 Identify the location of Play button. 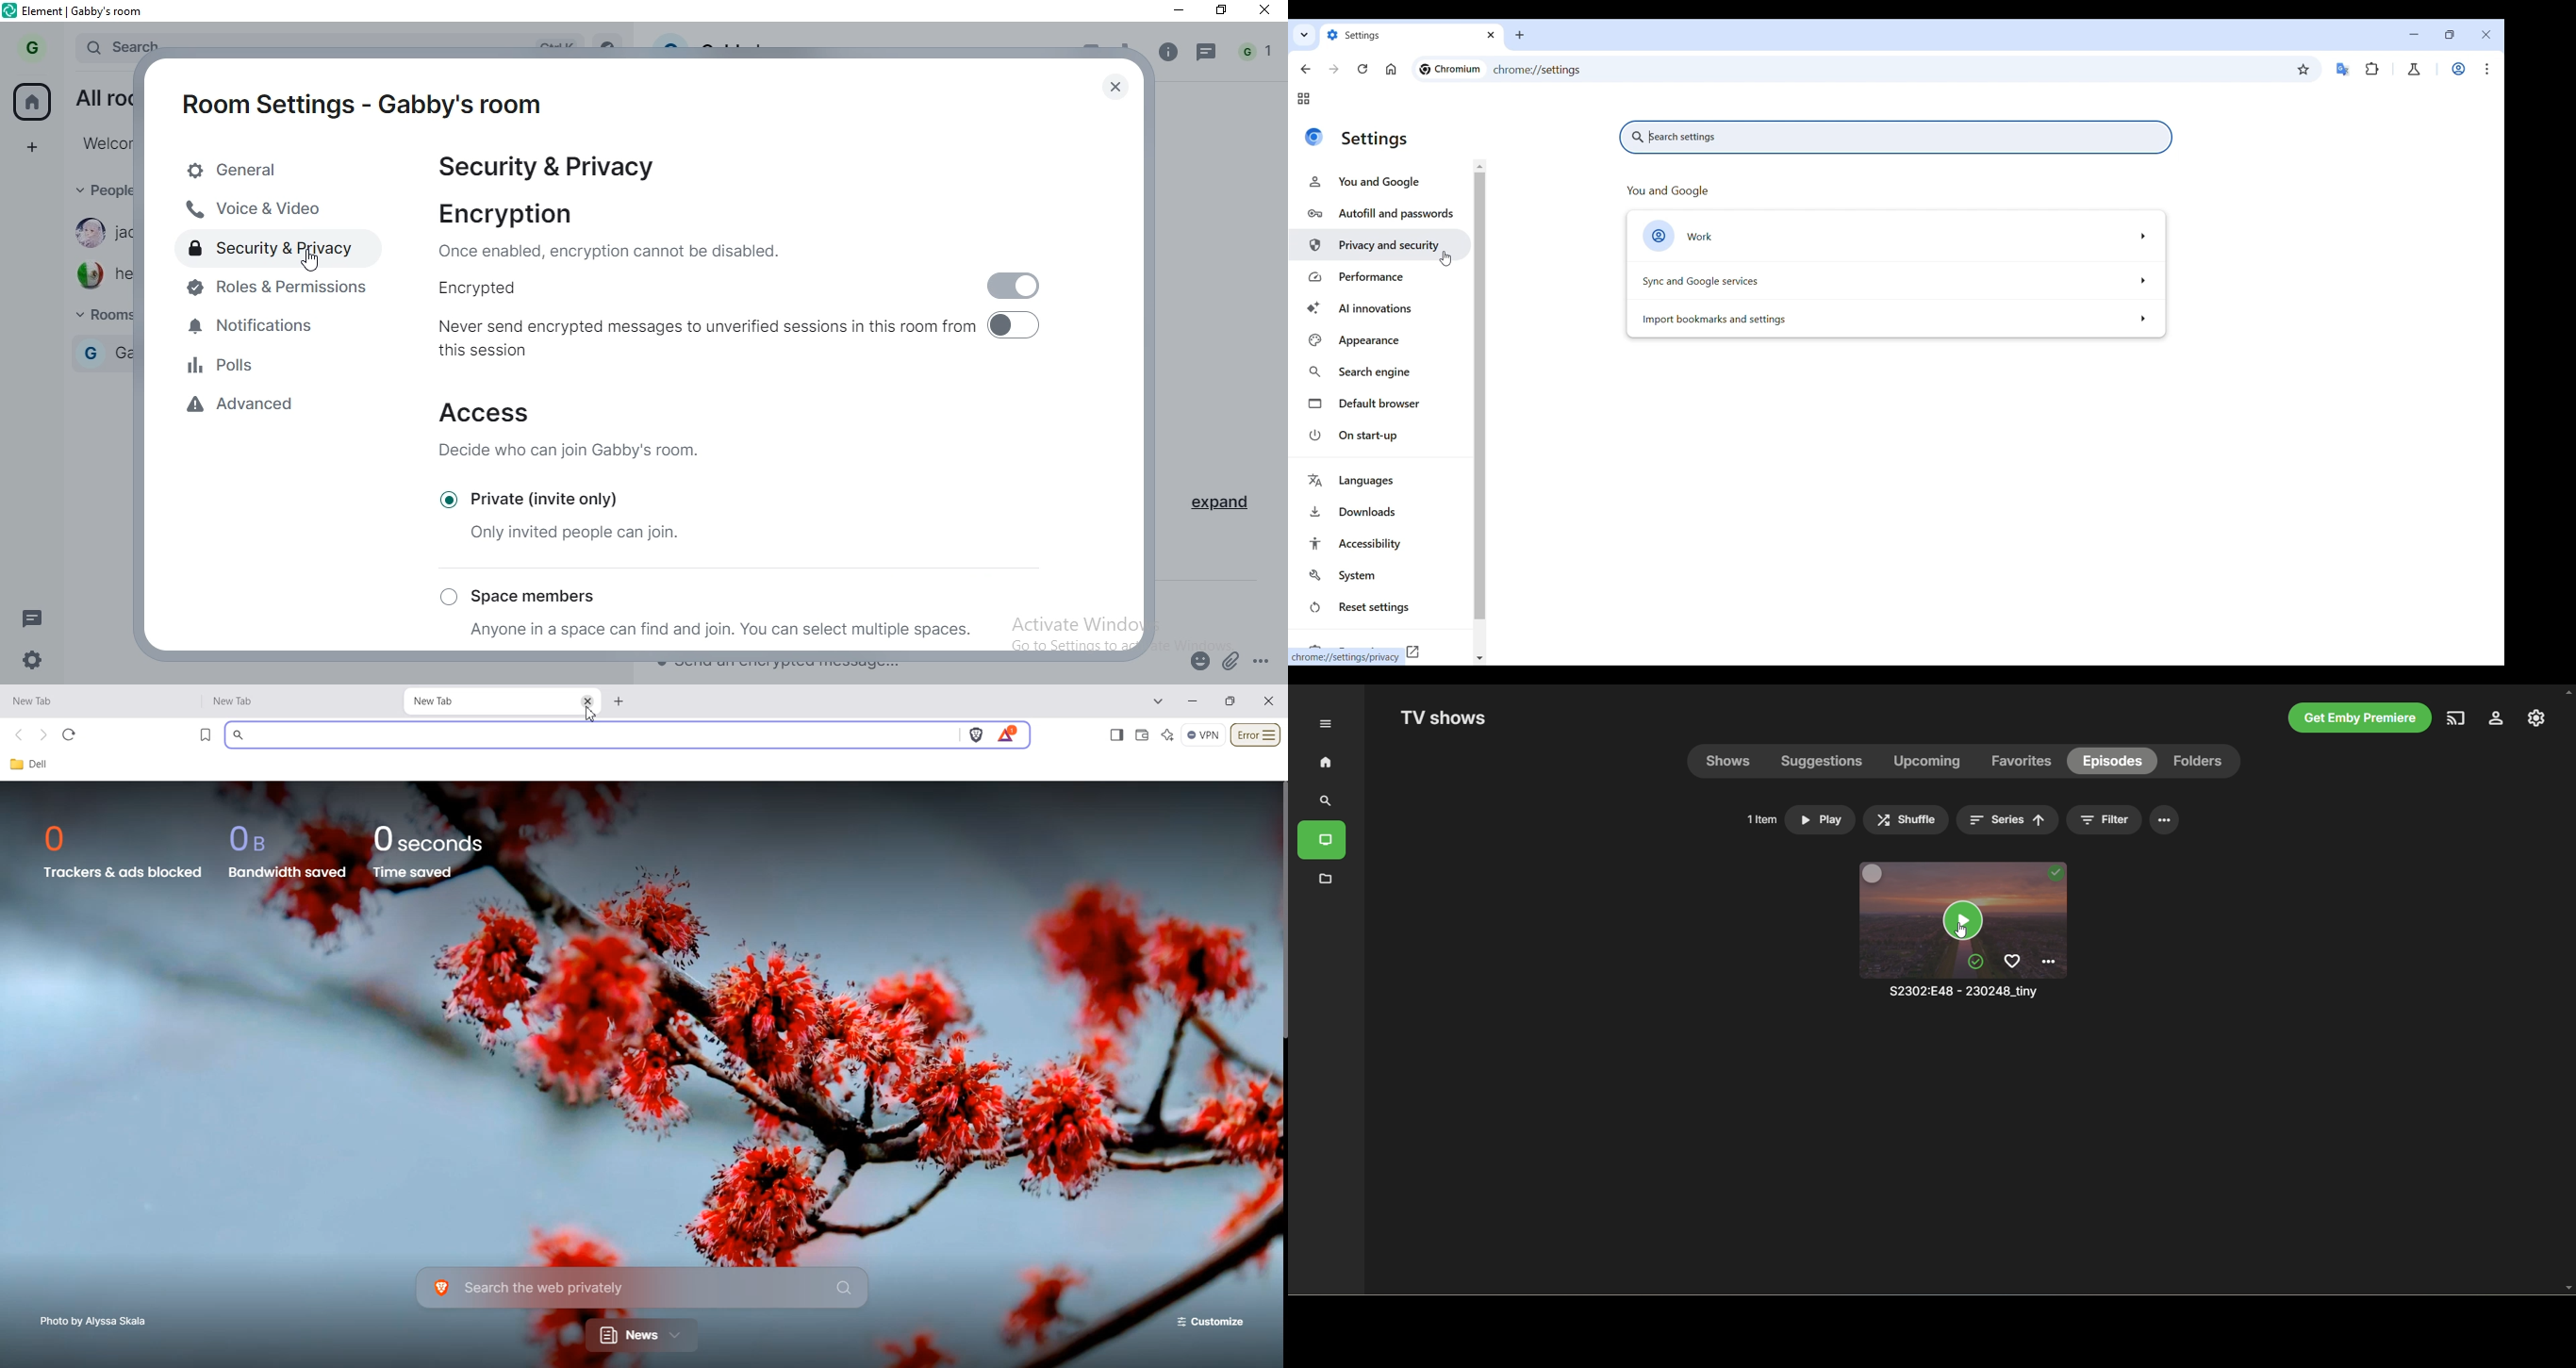
(1963, 921).